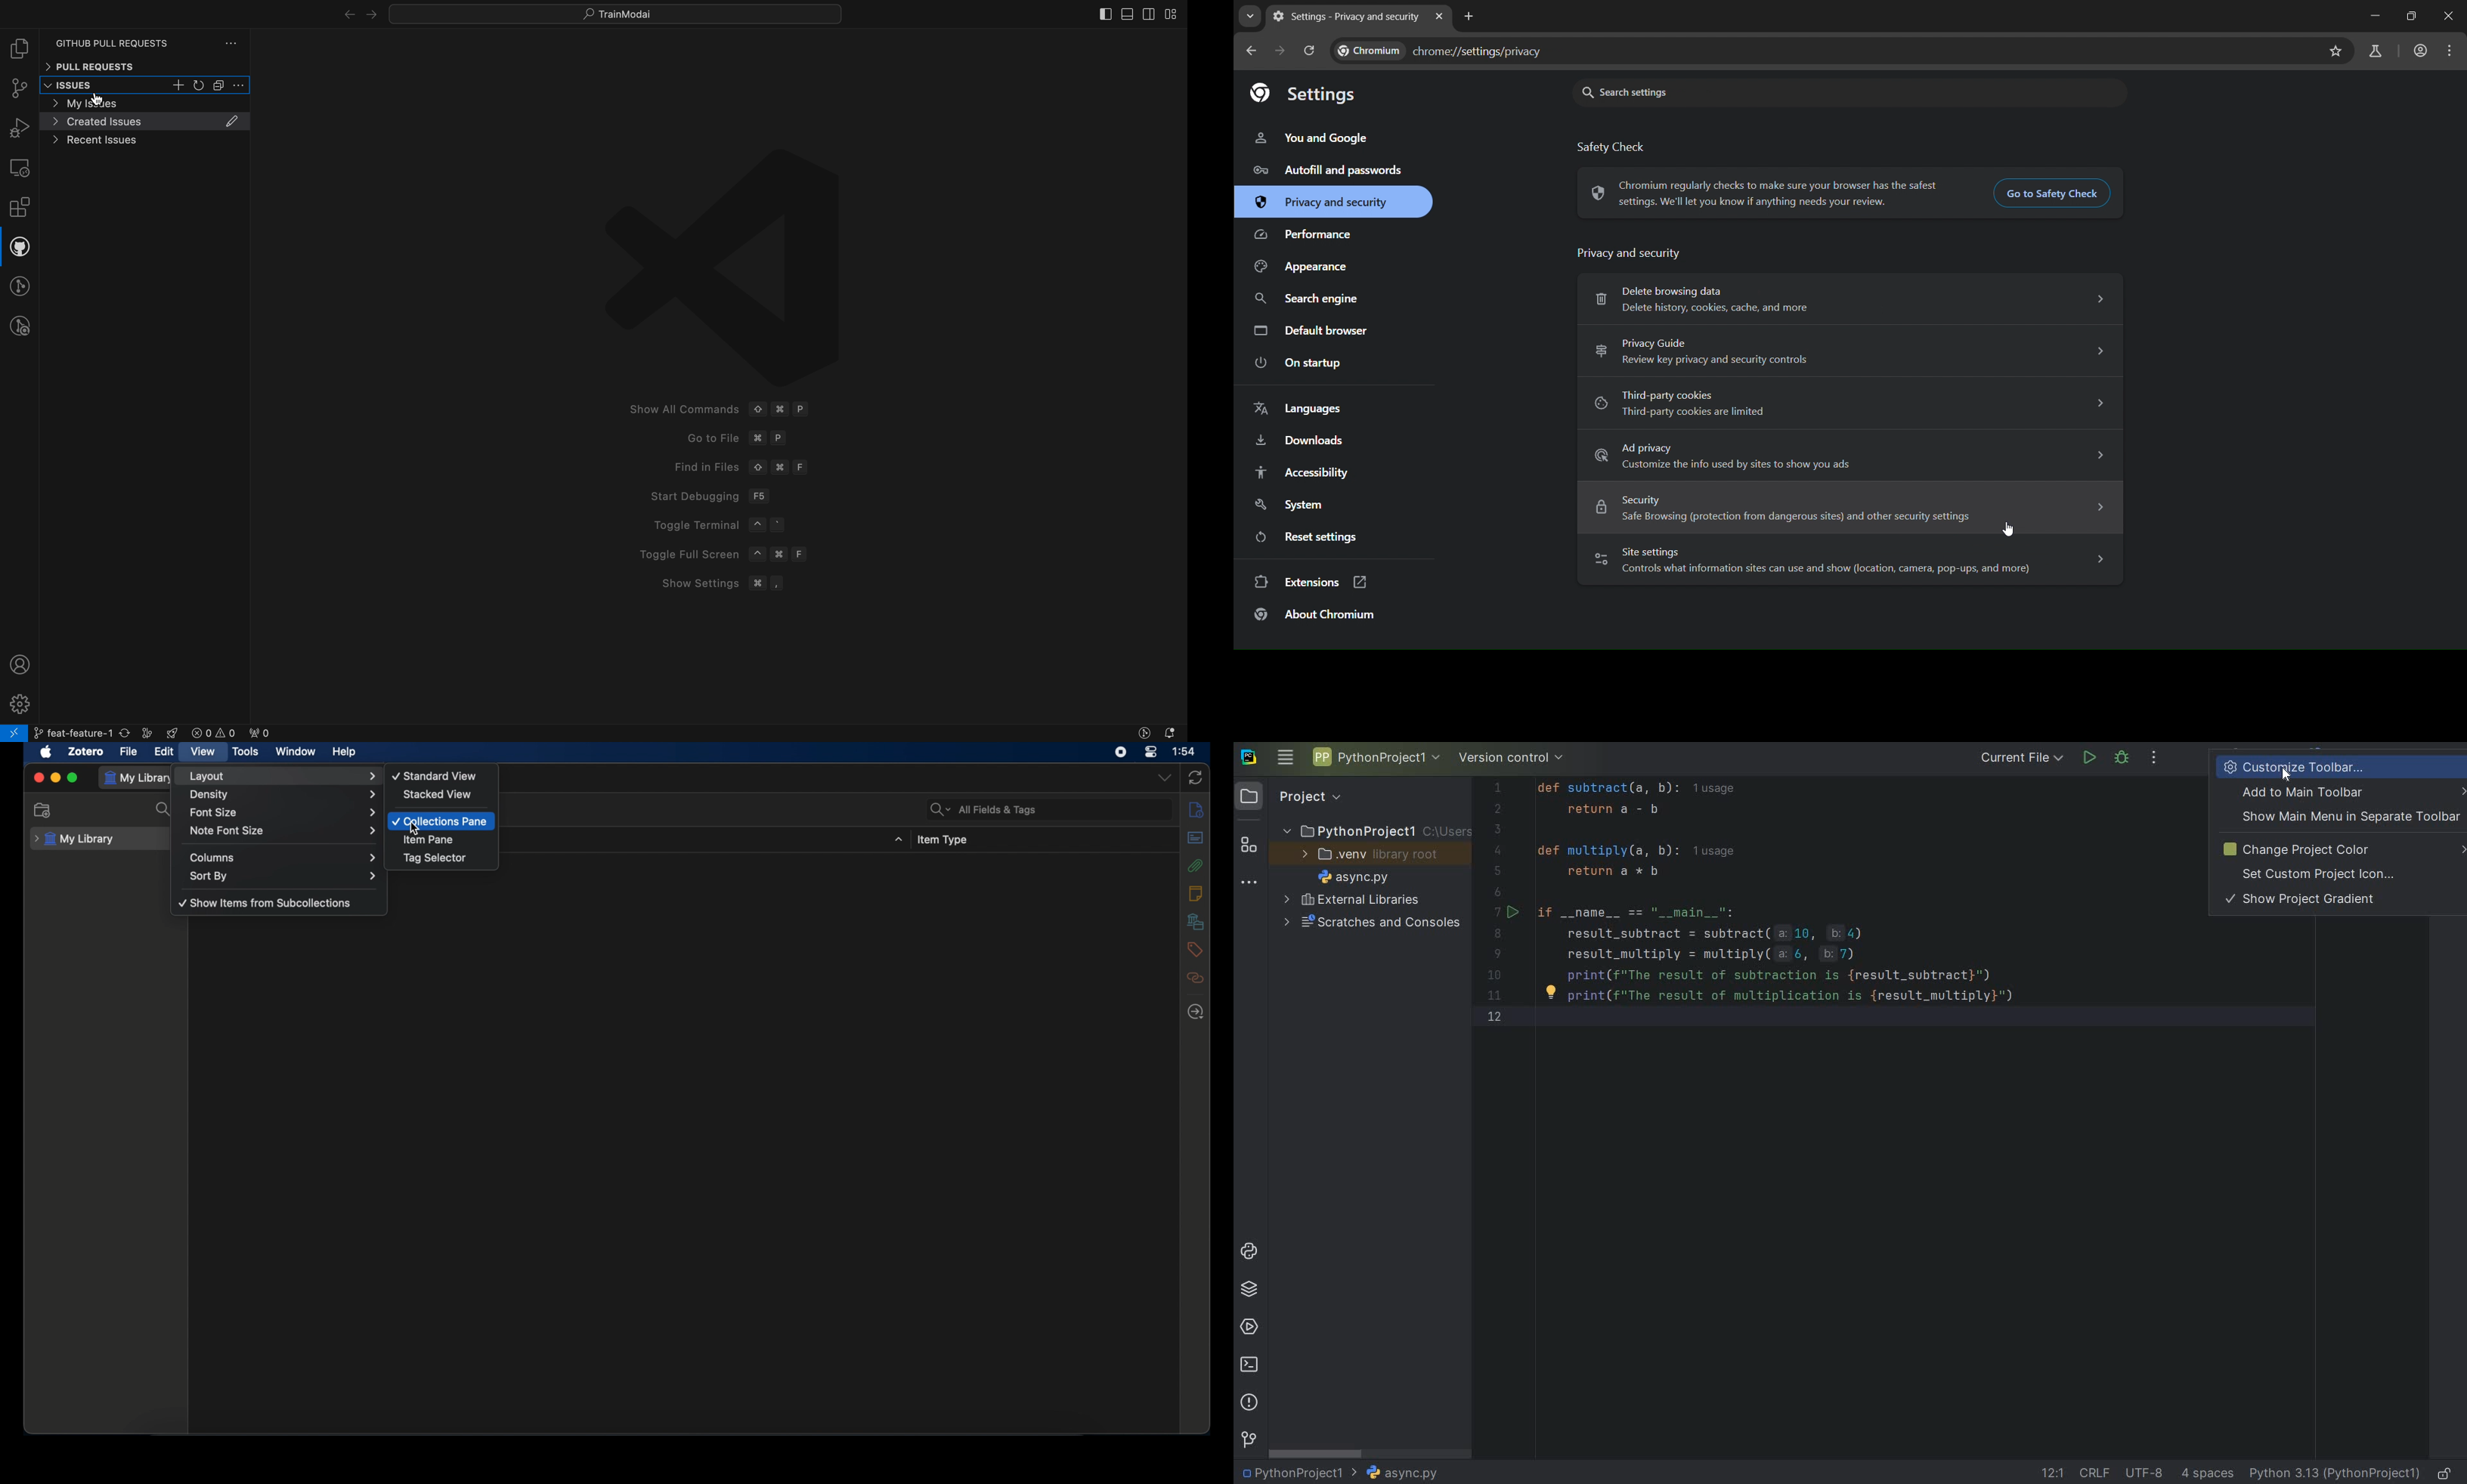 This screenshot has height=1484, width=2492. I want to click on about chromium, so click(1323, 618).